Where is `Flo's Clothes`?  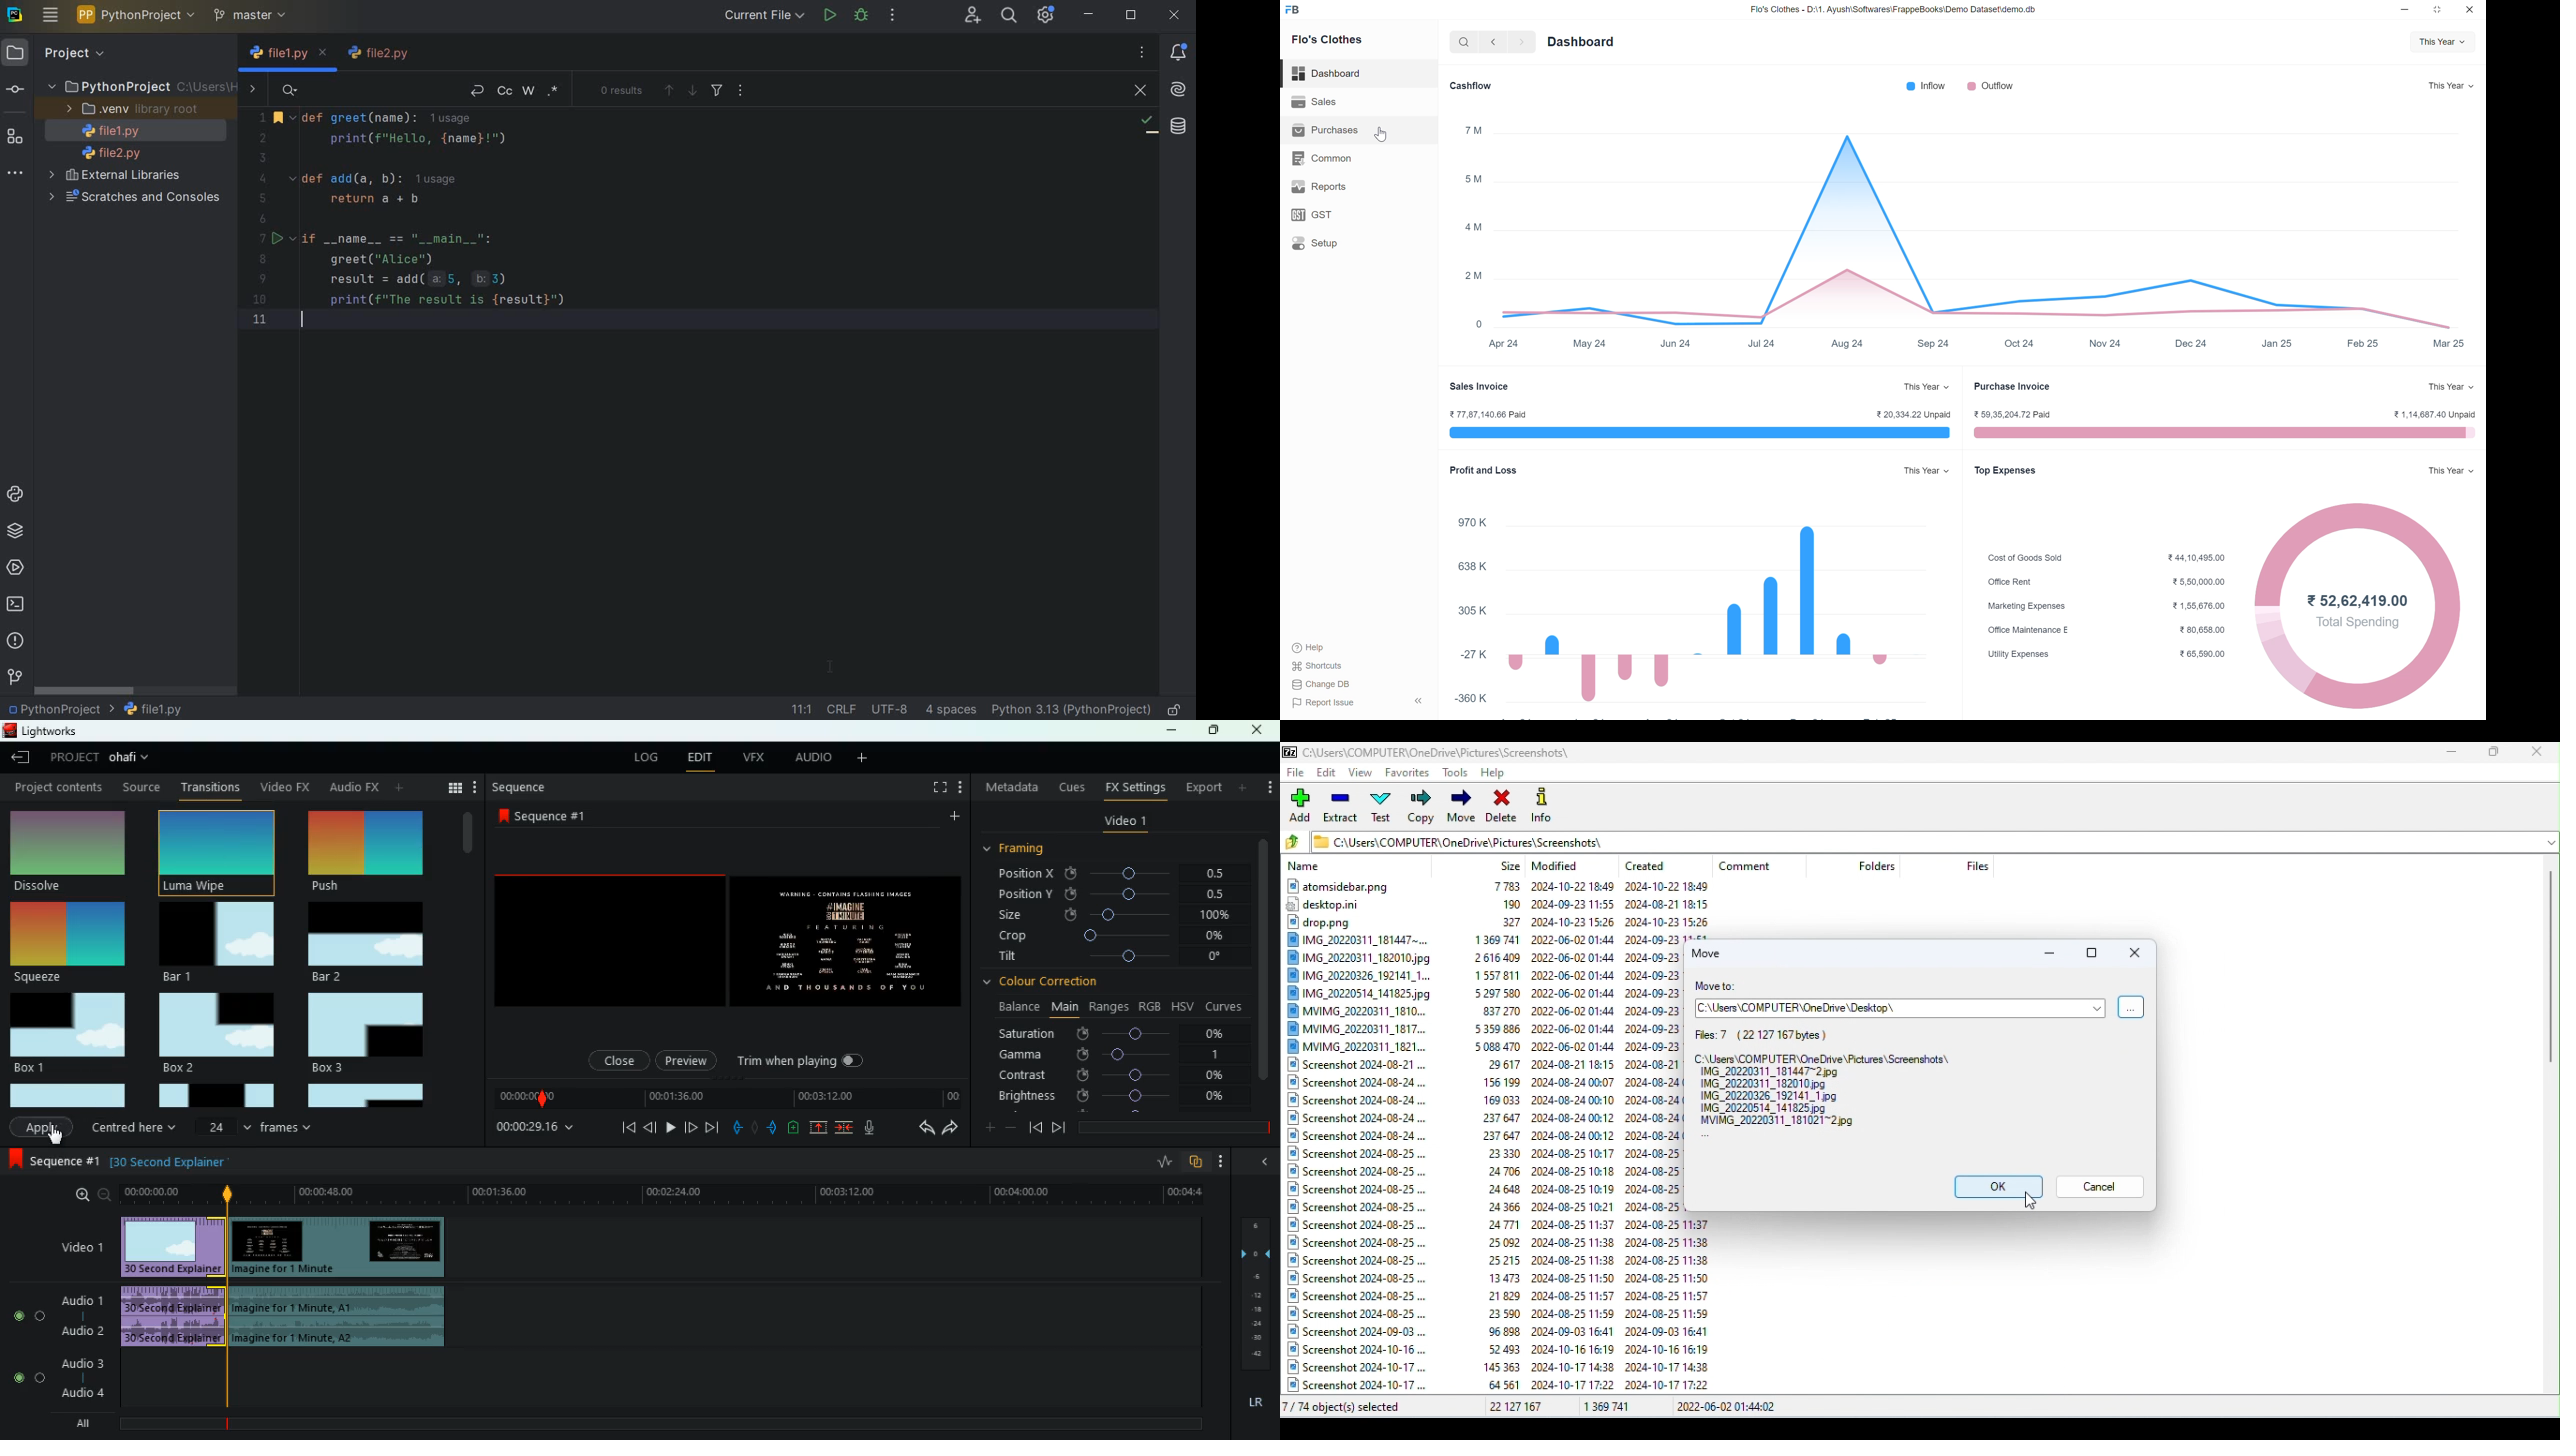
Flo's Clothes is located at coordinates (1327, 40).